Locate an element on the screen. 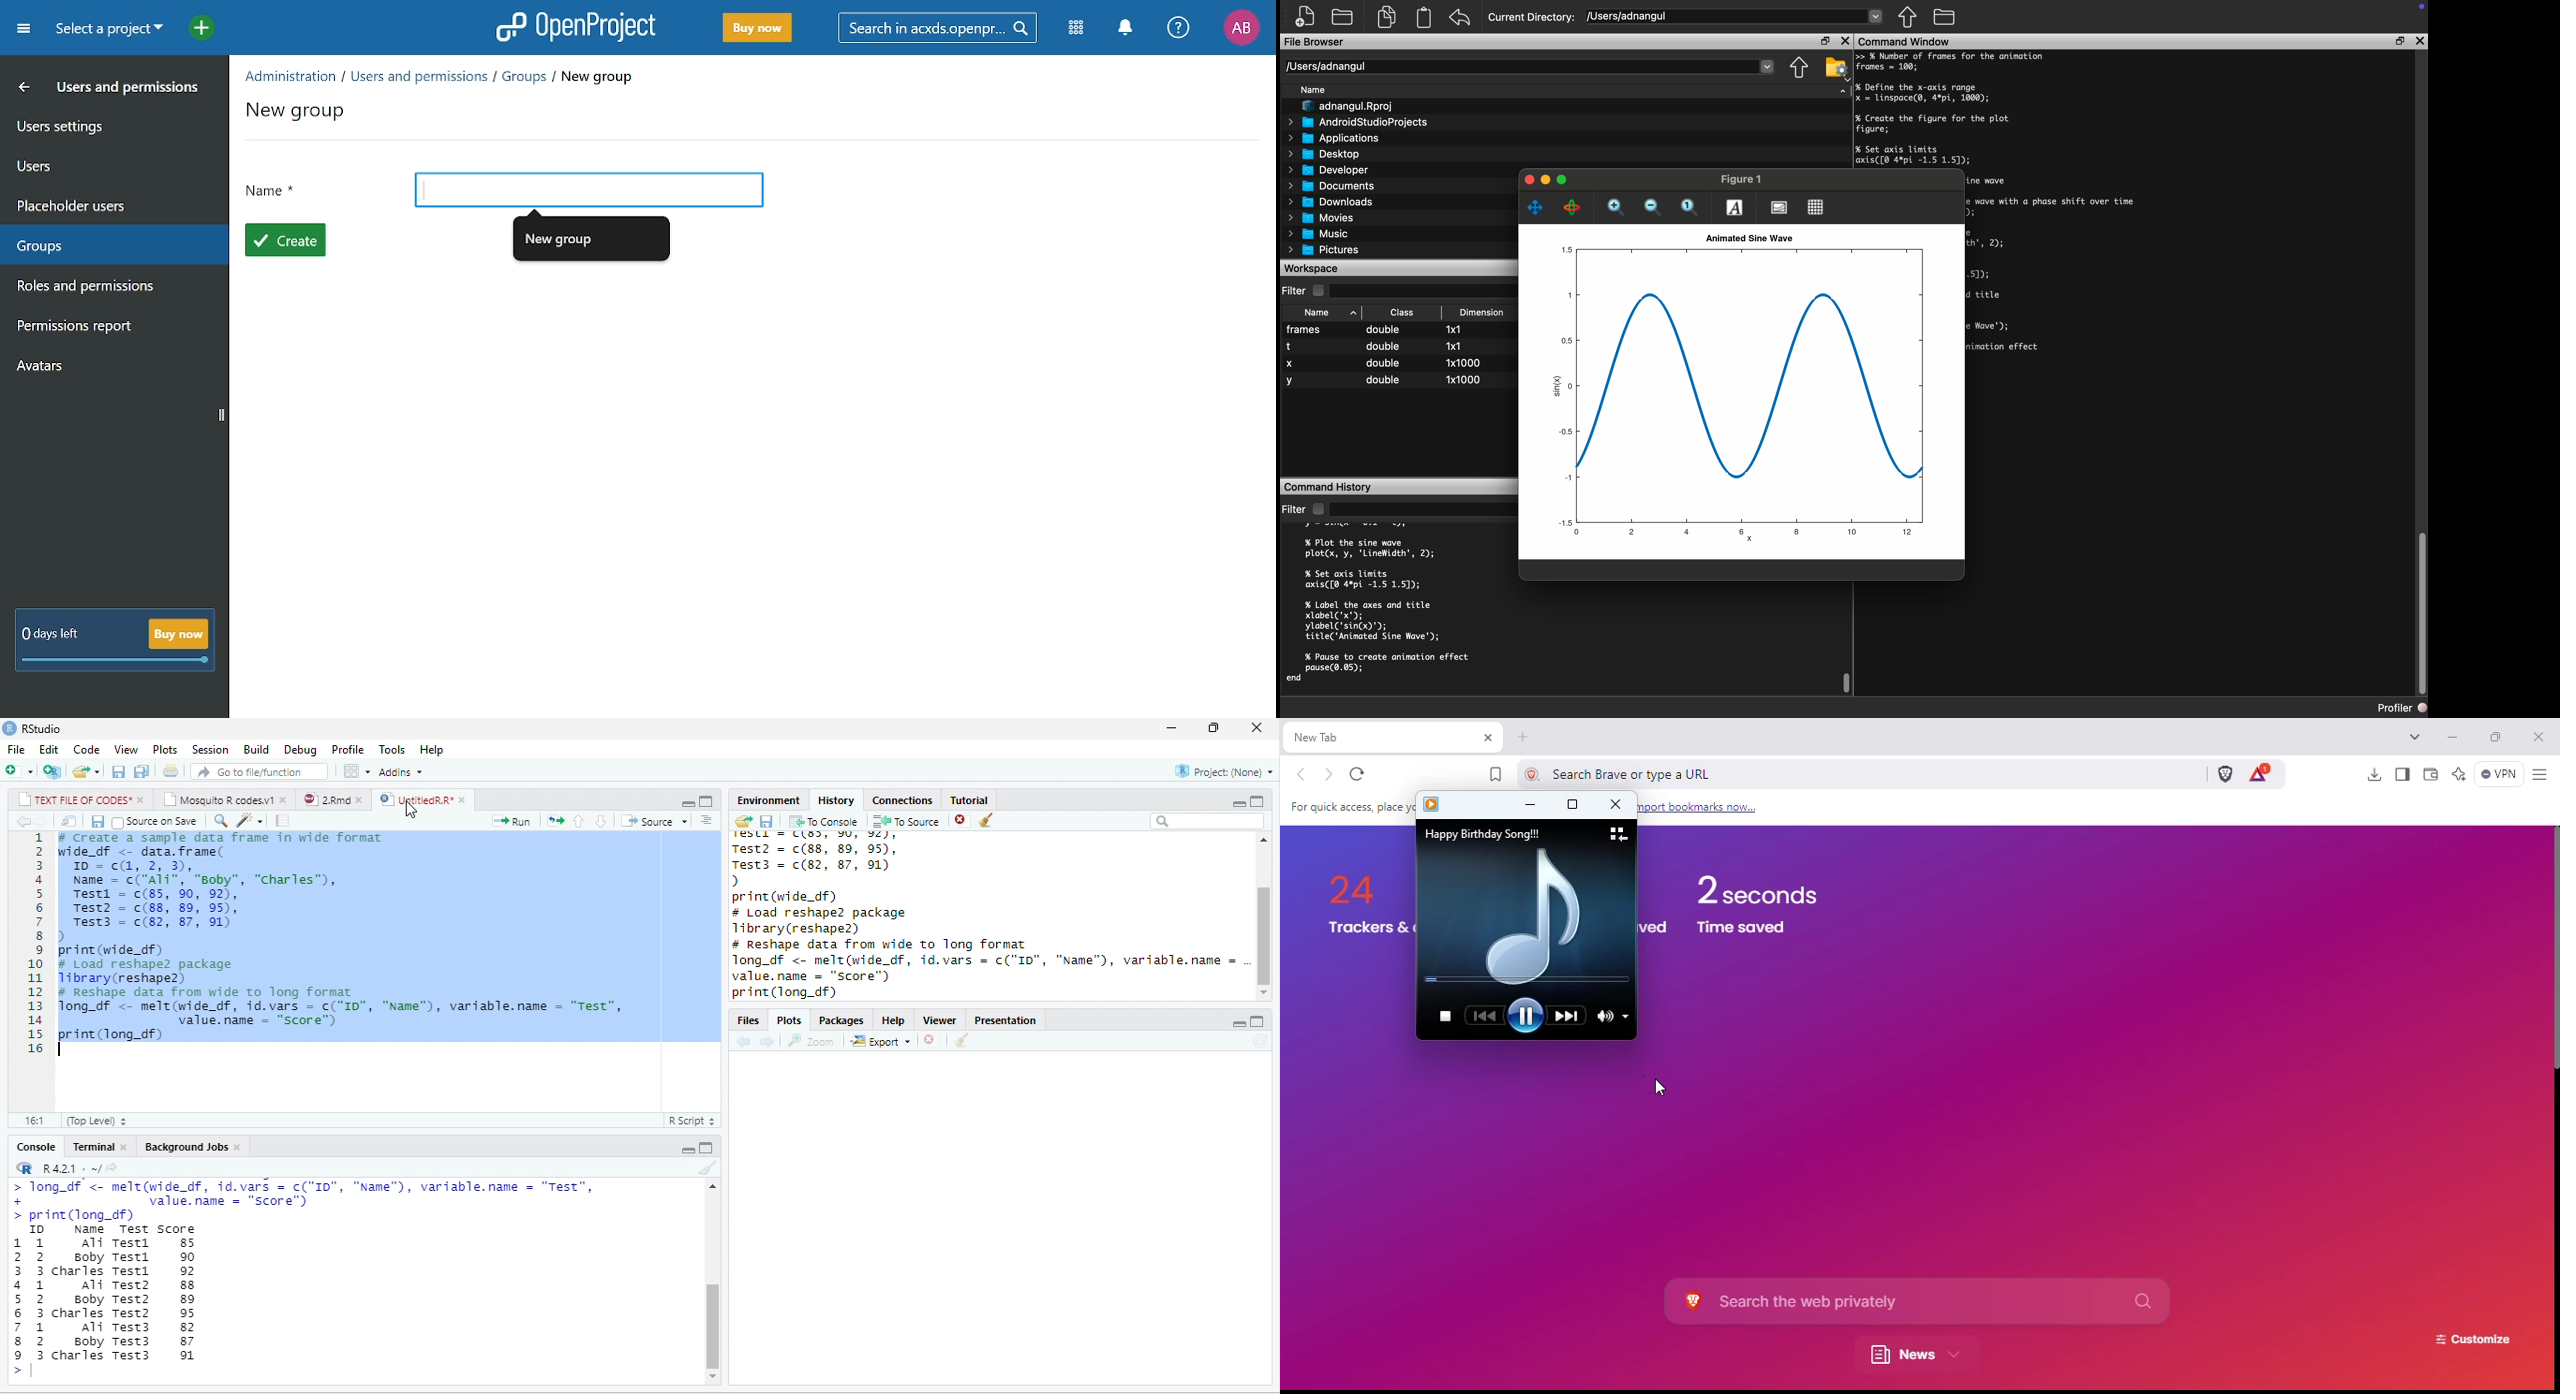  down is located at coordinates (709, 823).